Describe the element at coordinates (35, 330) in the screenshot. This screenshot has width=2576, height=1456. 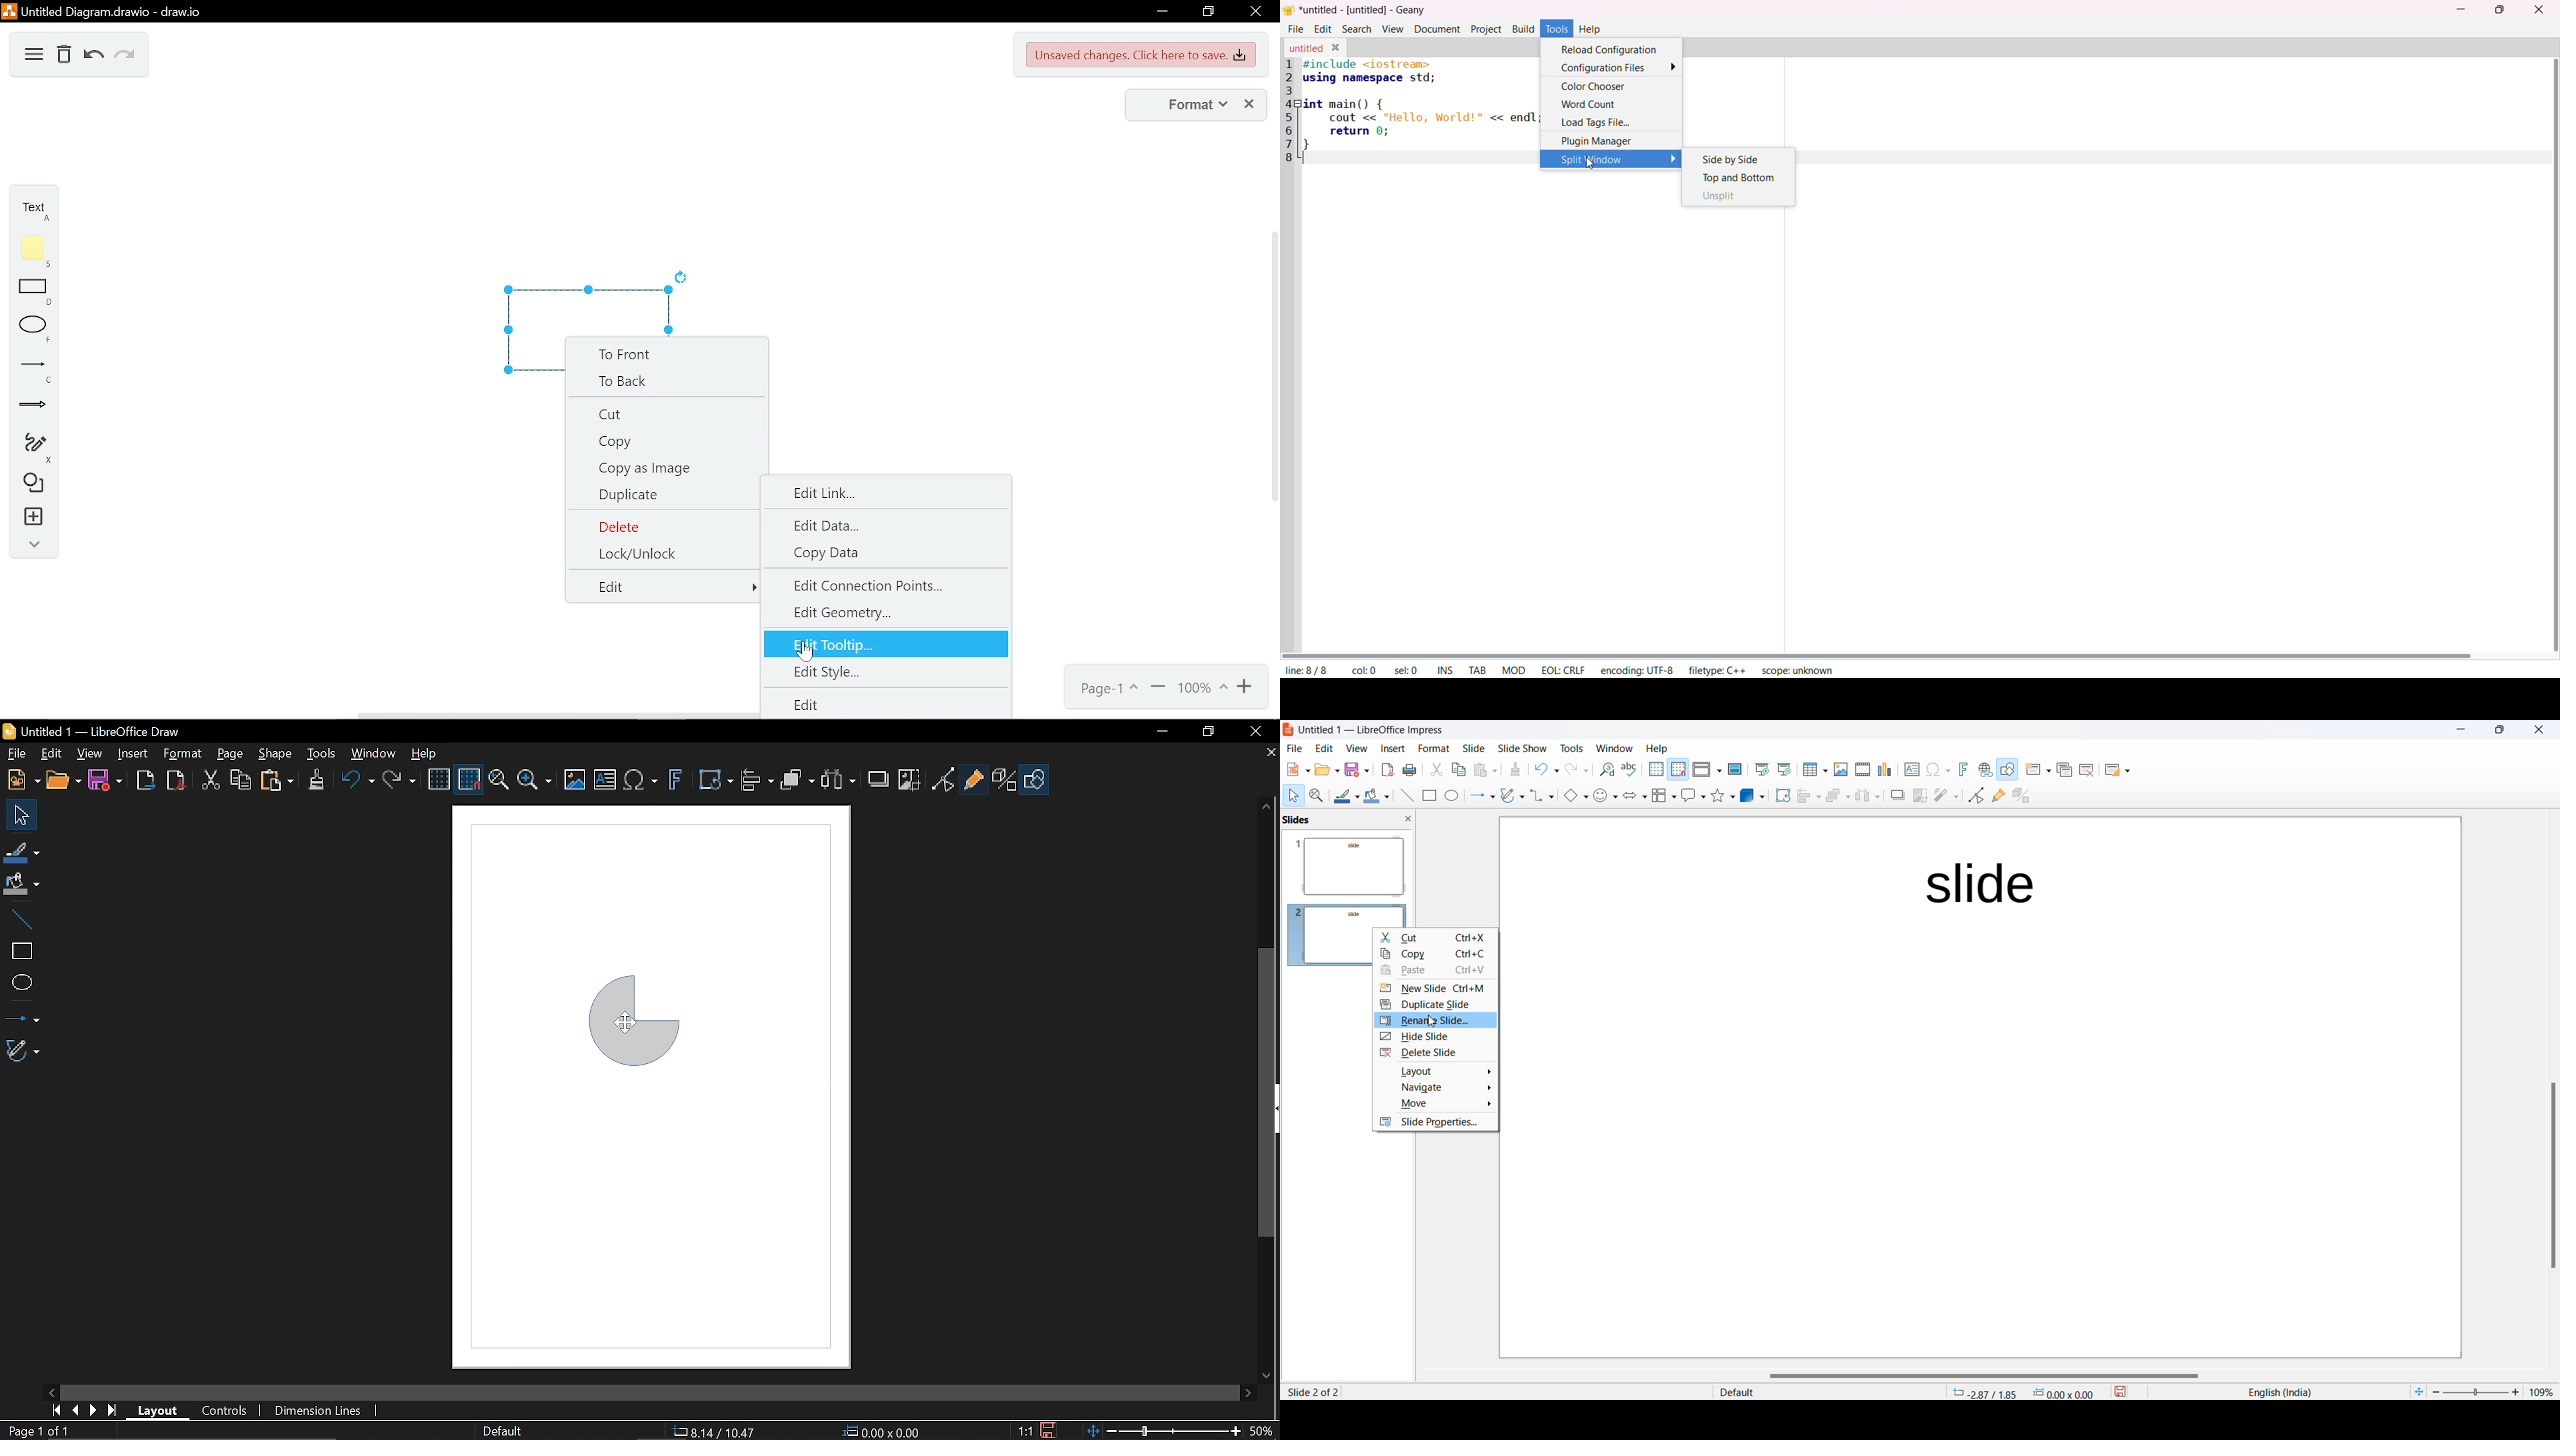
I see `ellipse` at that location.